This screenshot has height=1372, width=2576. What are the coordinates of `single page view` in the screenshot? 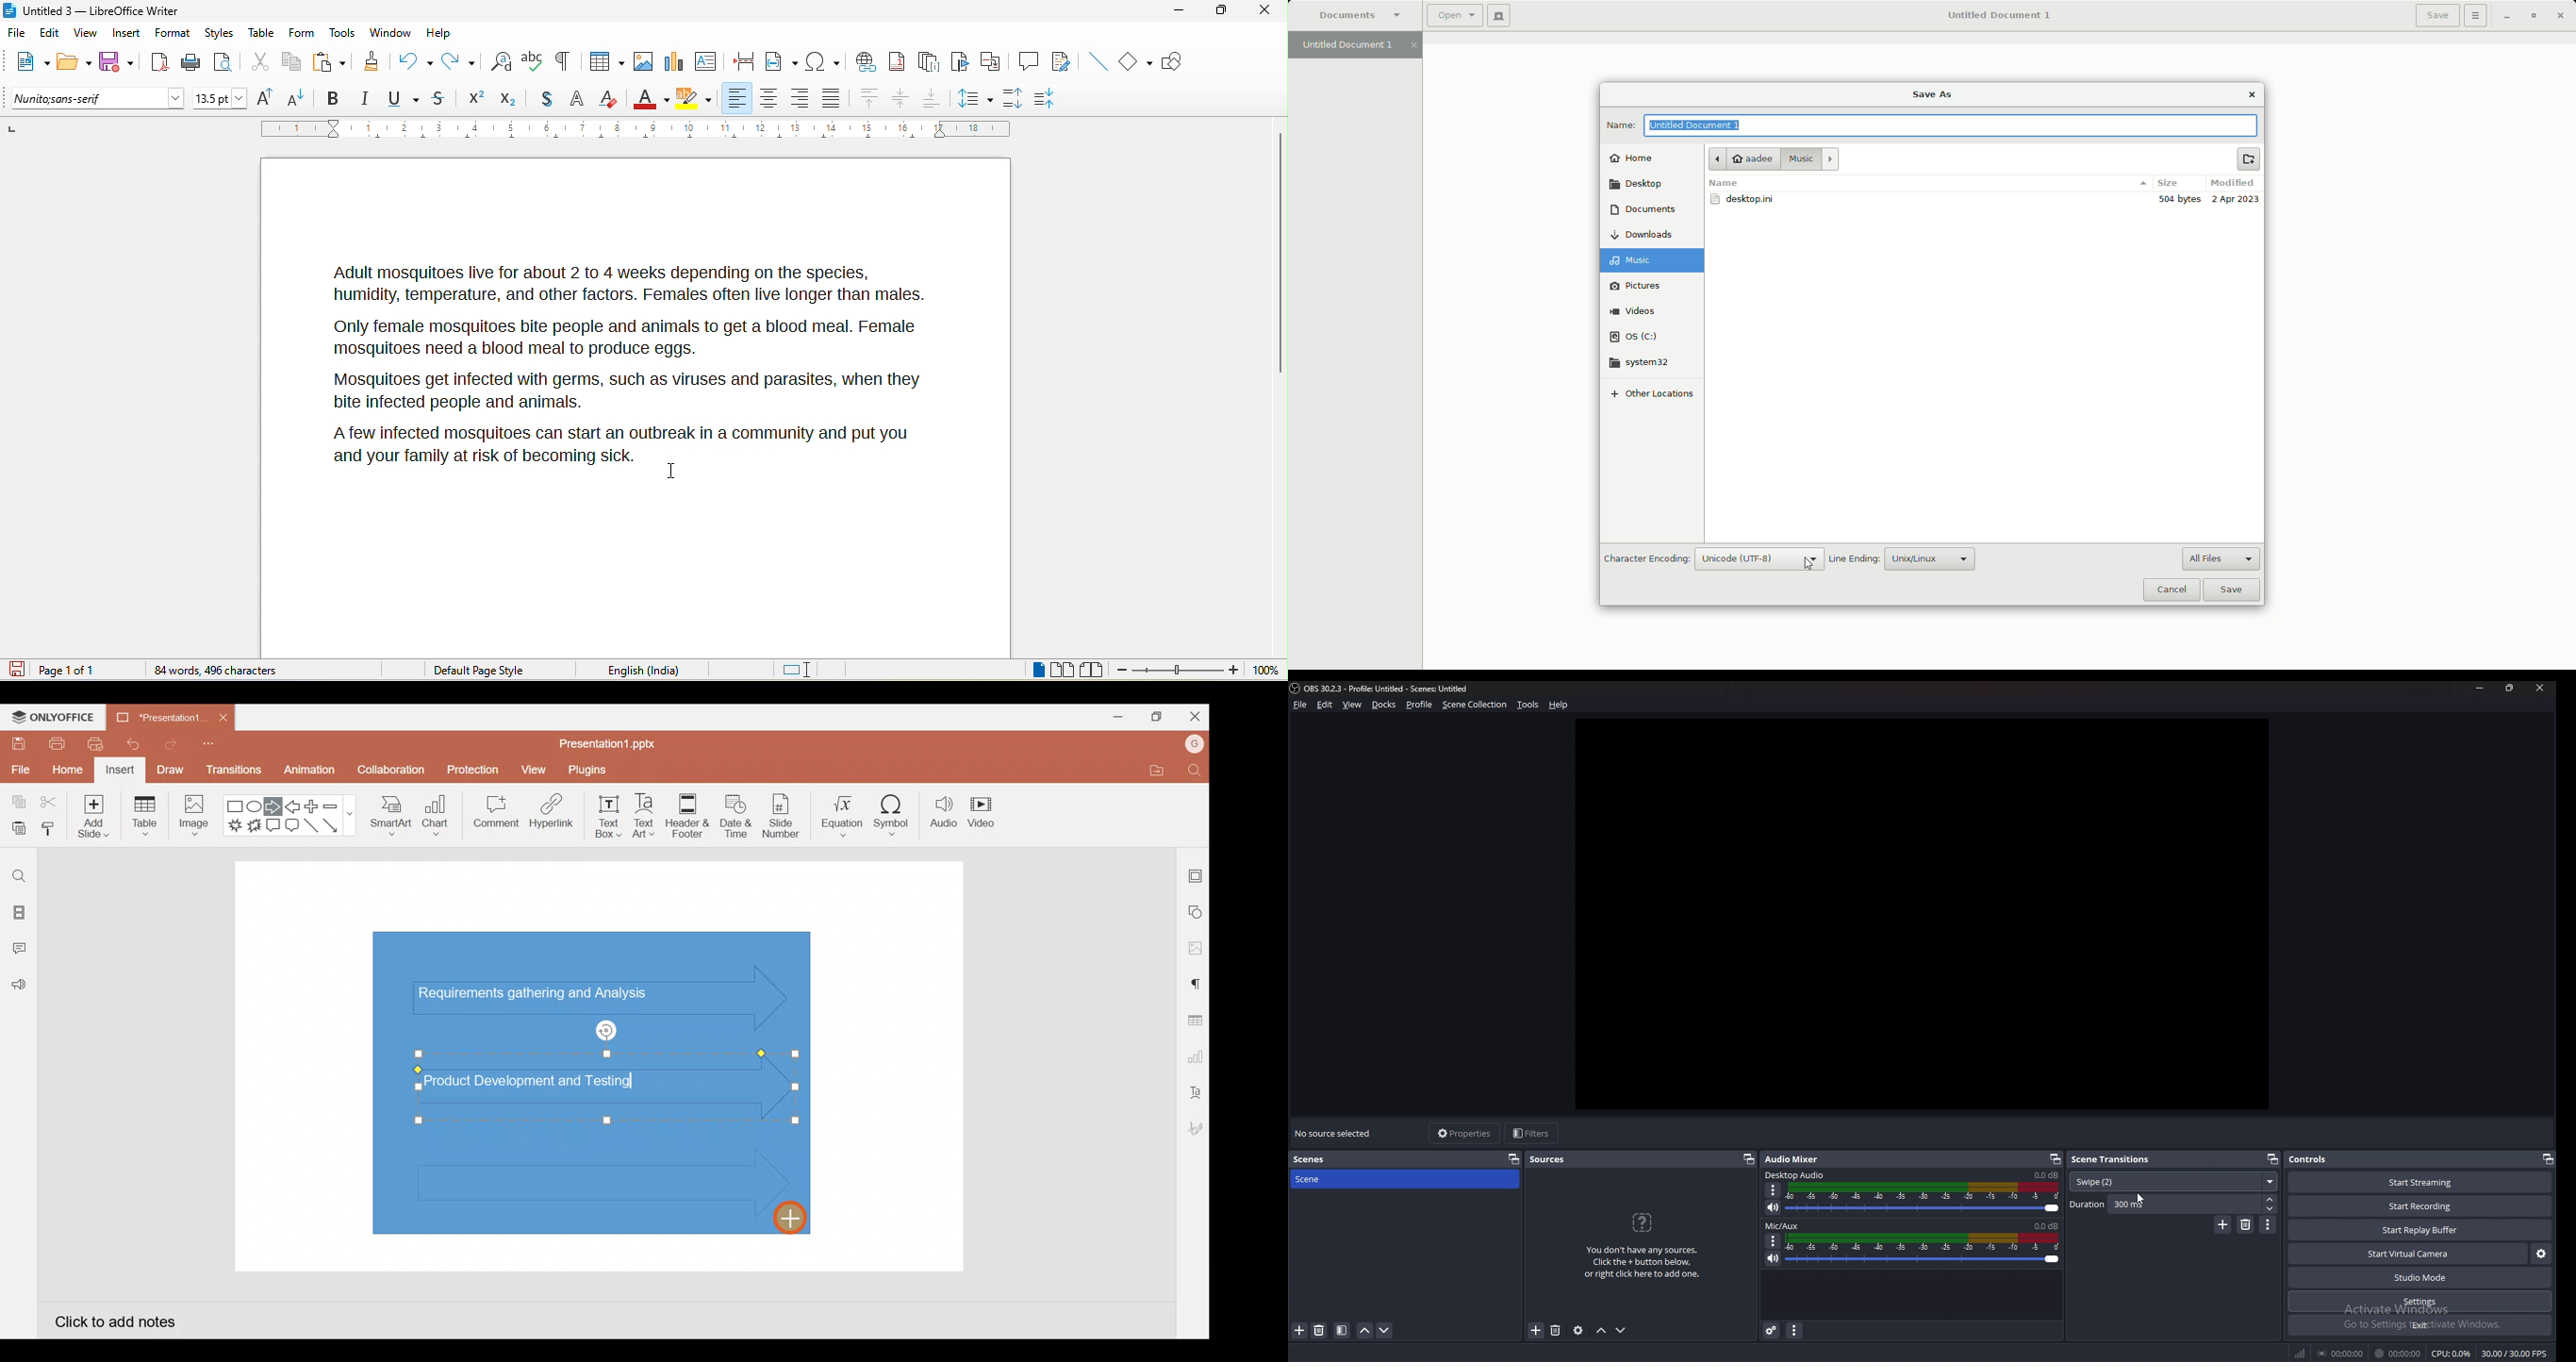 It's located at (1030, 671).